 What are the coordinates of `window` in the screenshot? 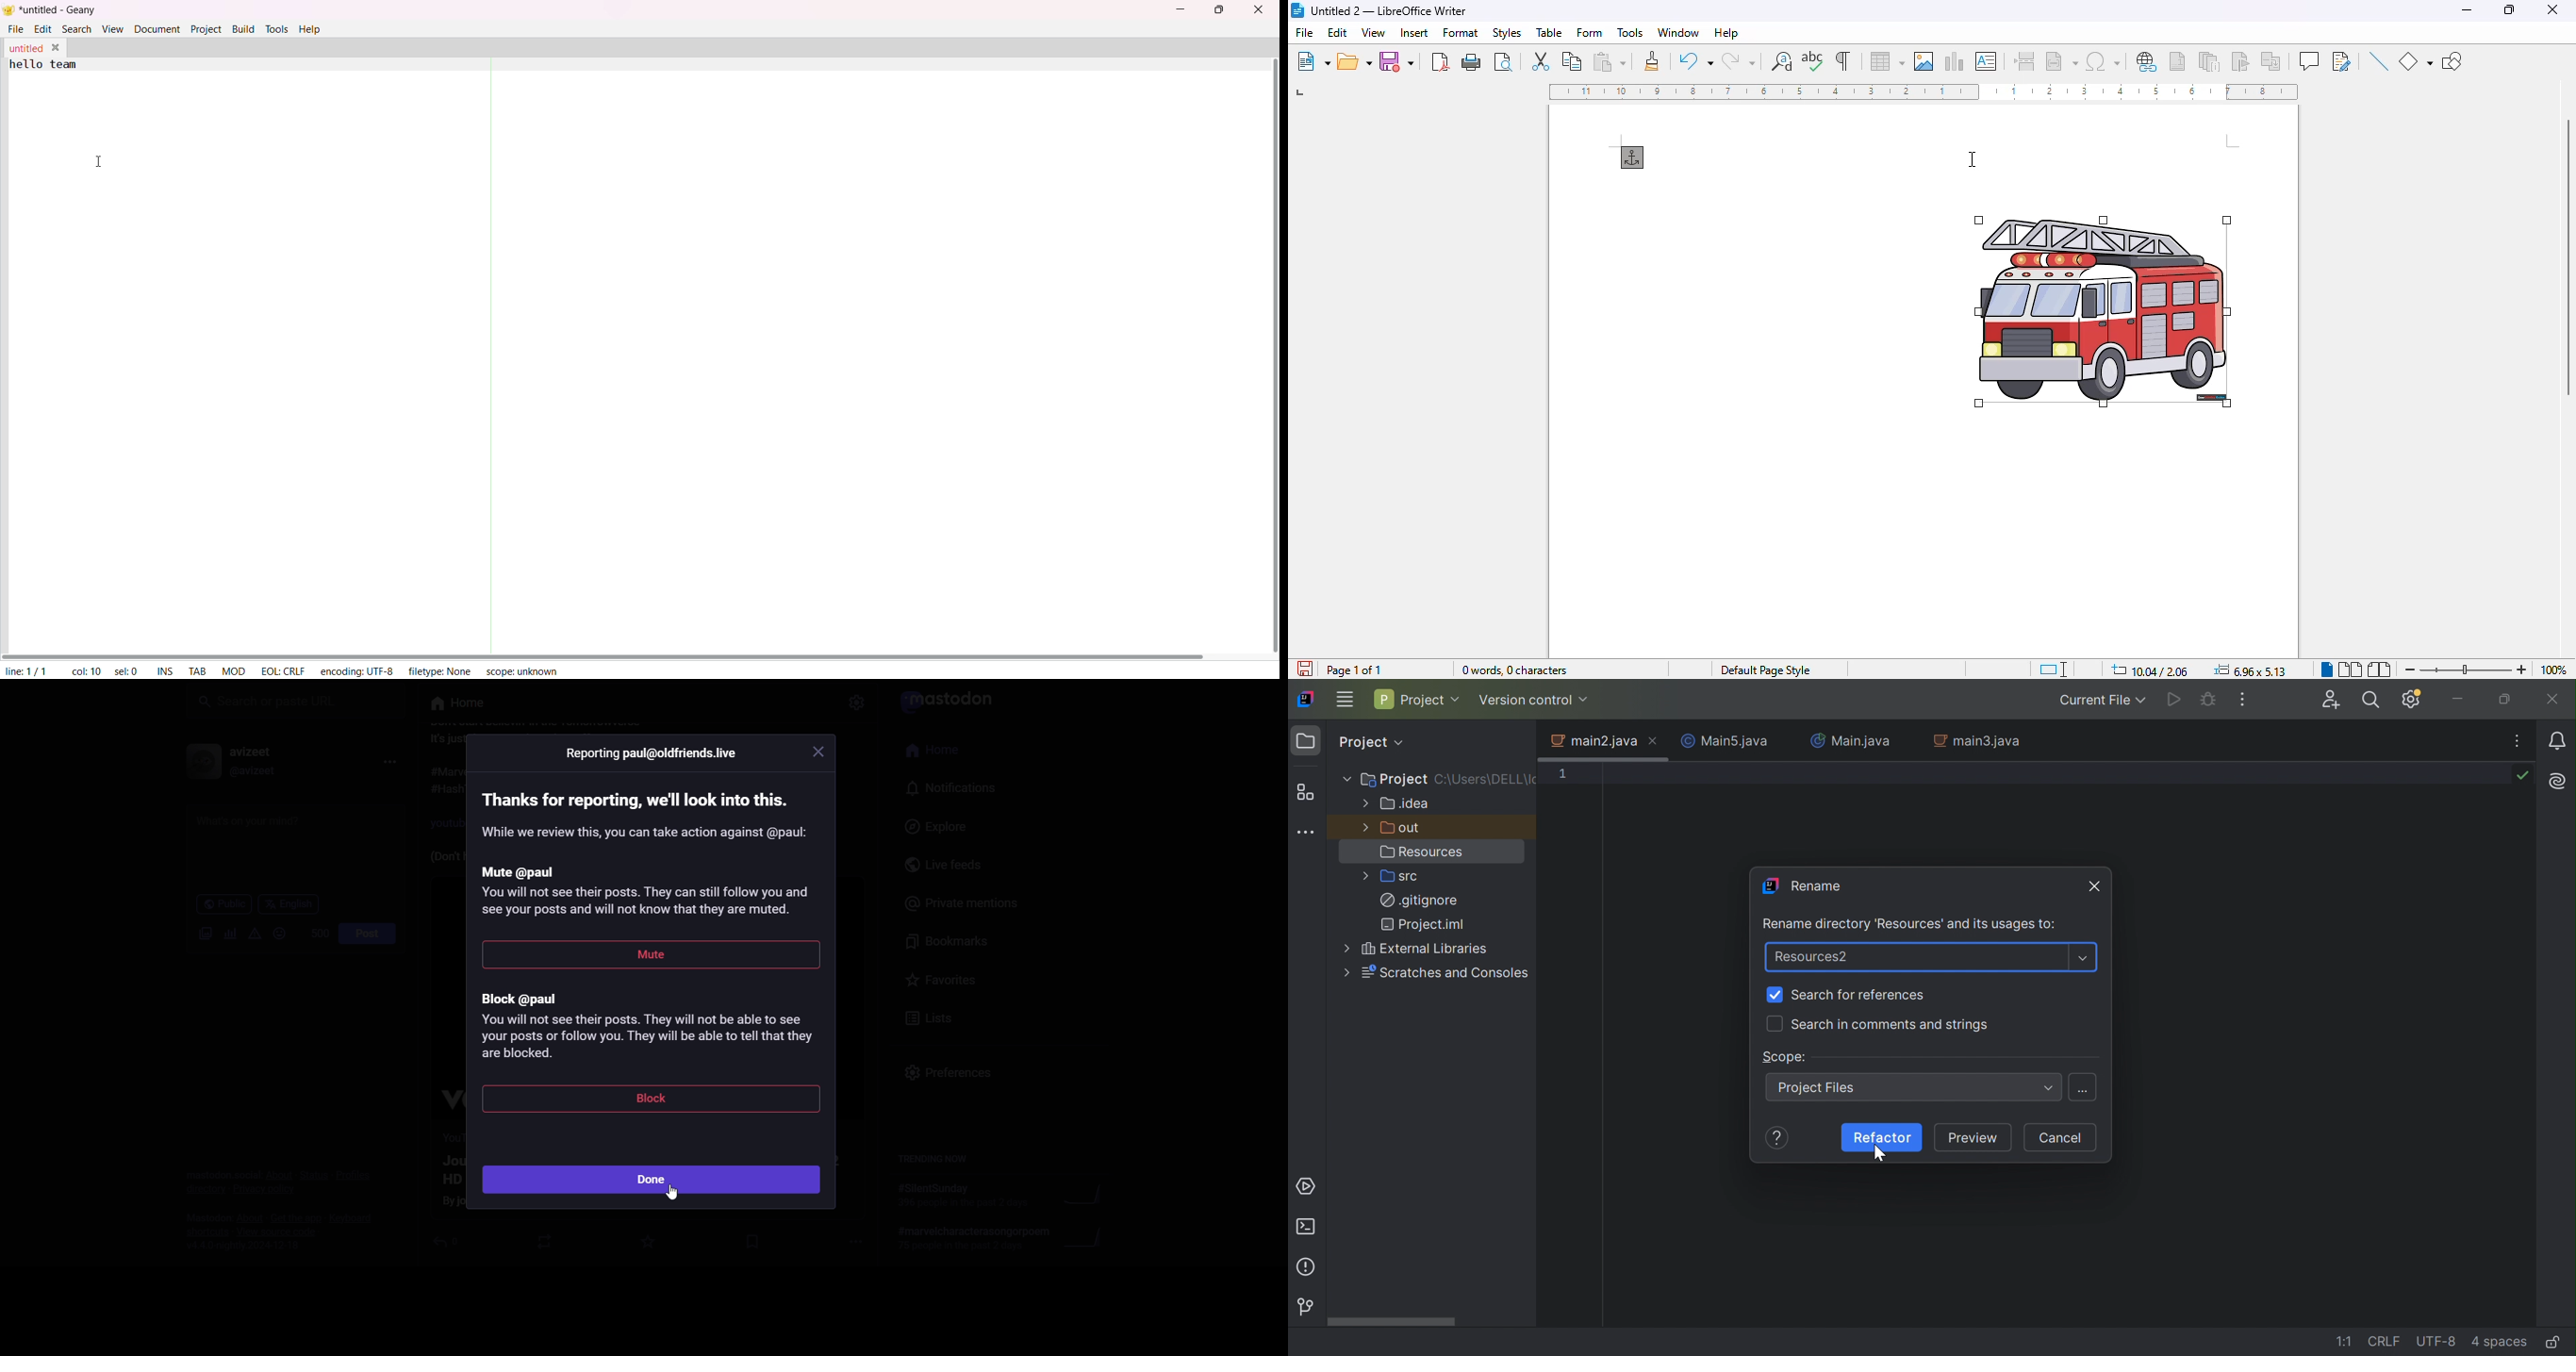 It's located at (1678, 32).